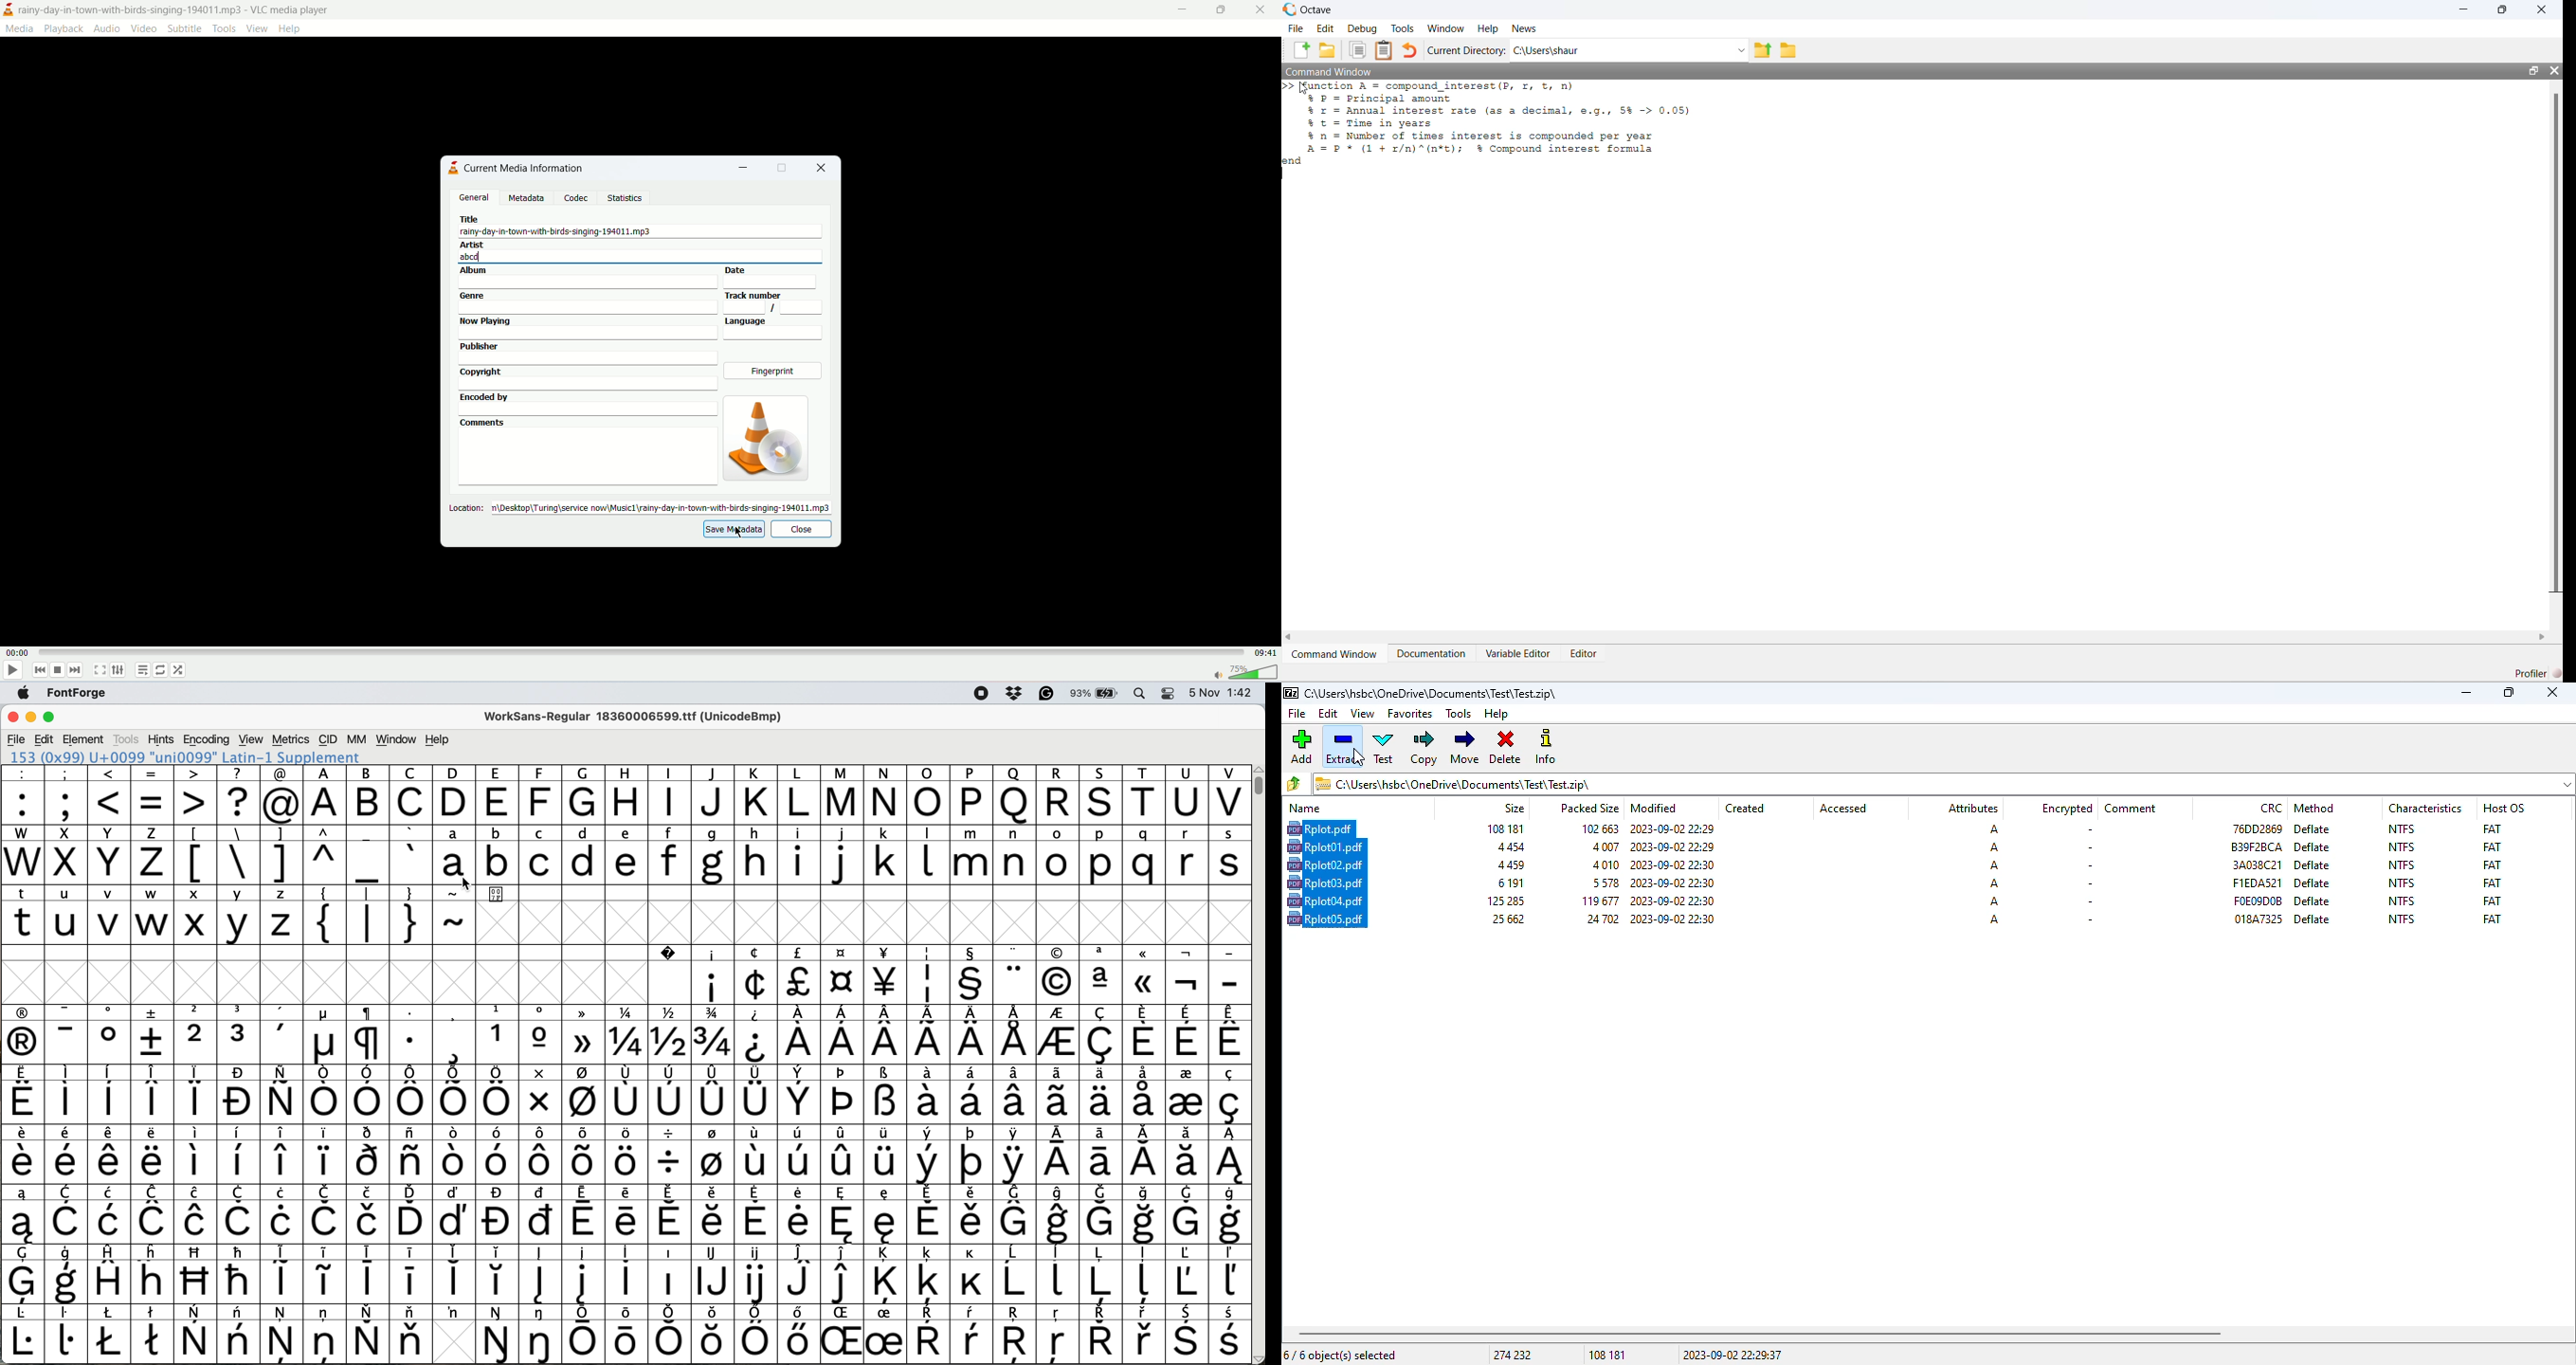 Image resolution: width=2576 pixels, height=1372 pixels. What do you see at coordinates (239, 1273) in the screenshot?
I see `symbol` at bounding box center [239, 1273].